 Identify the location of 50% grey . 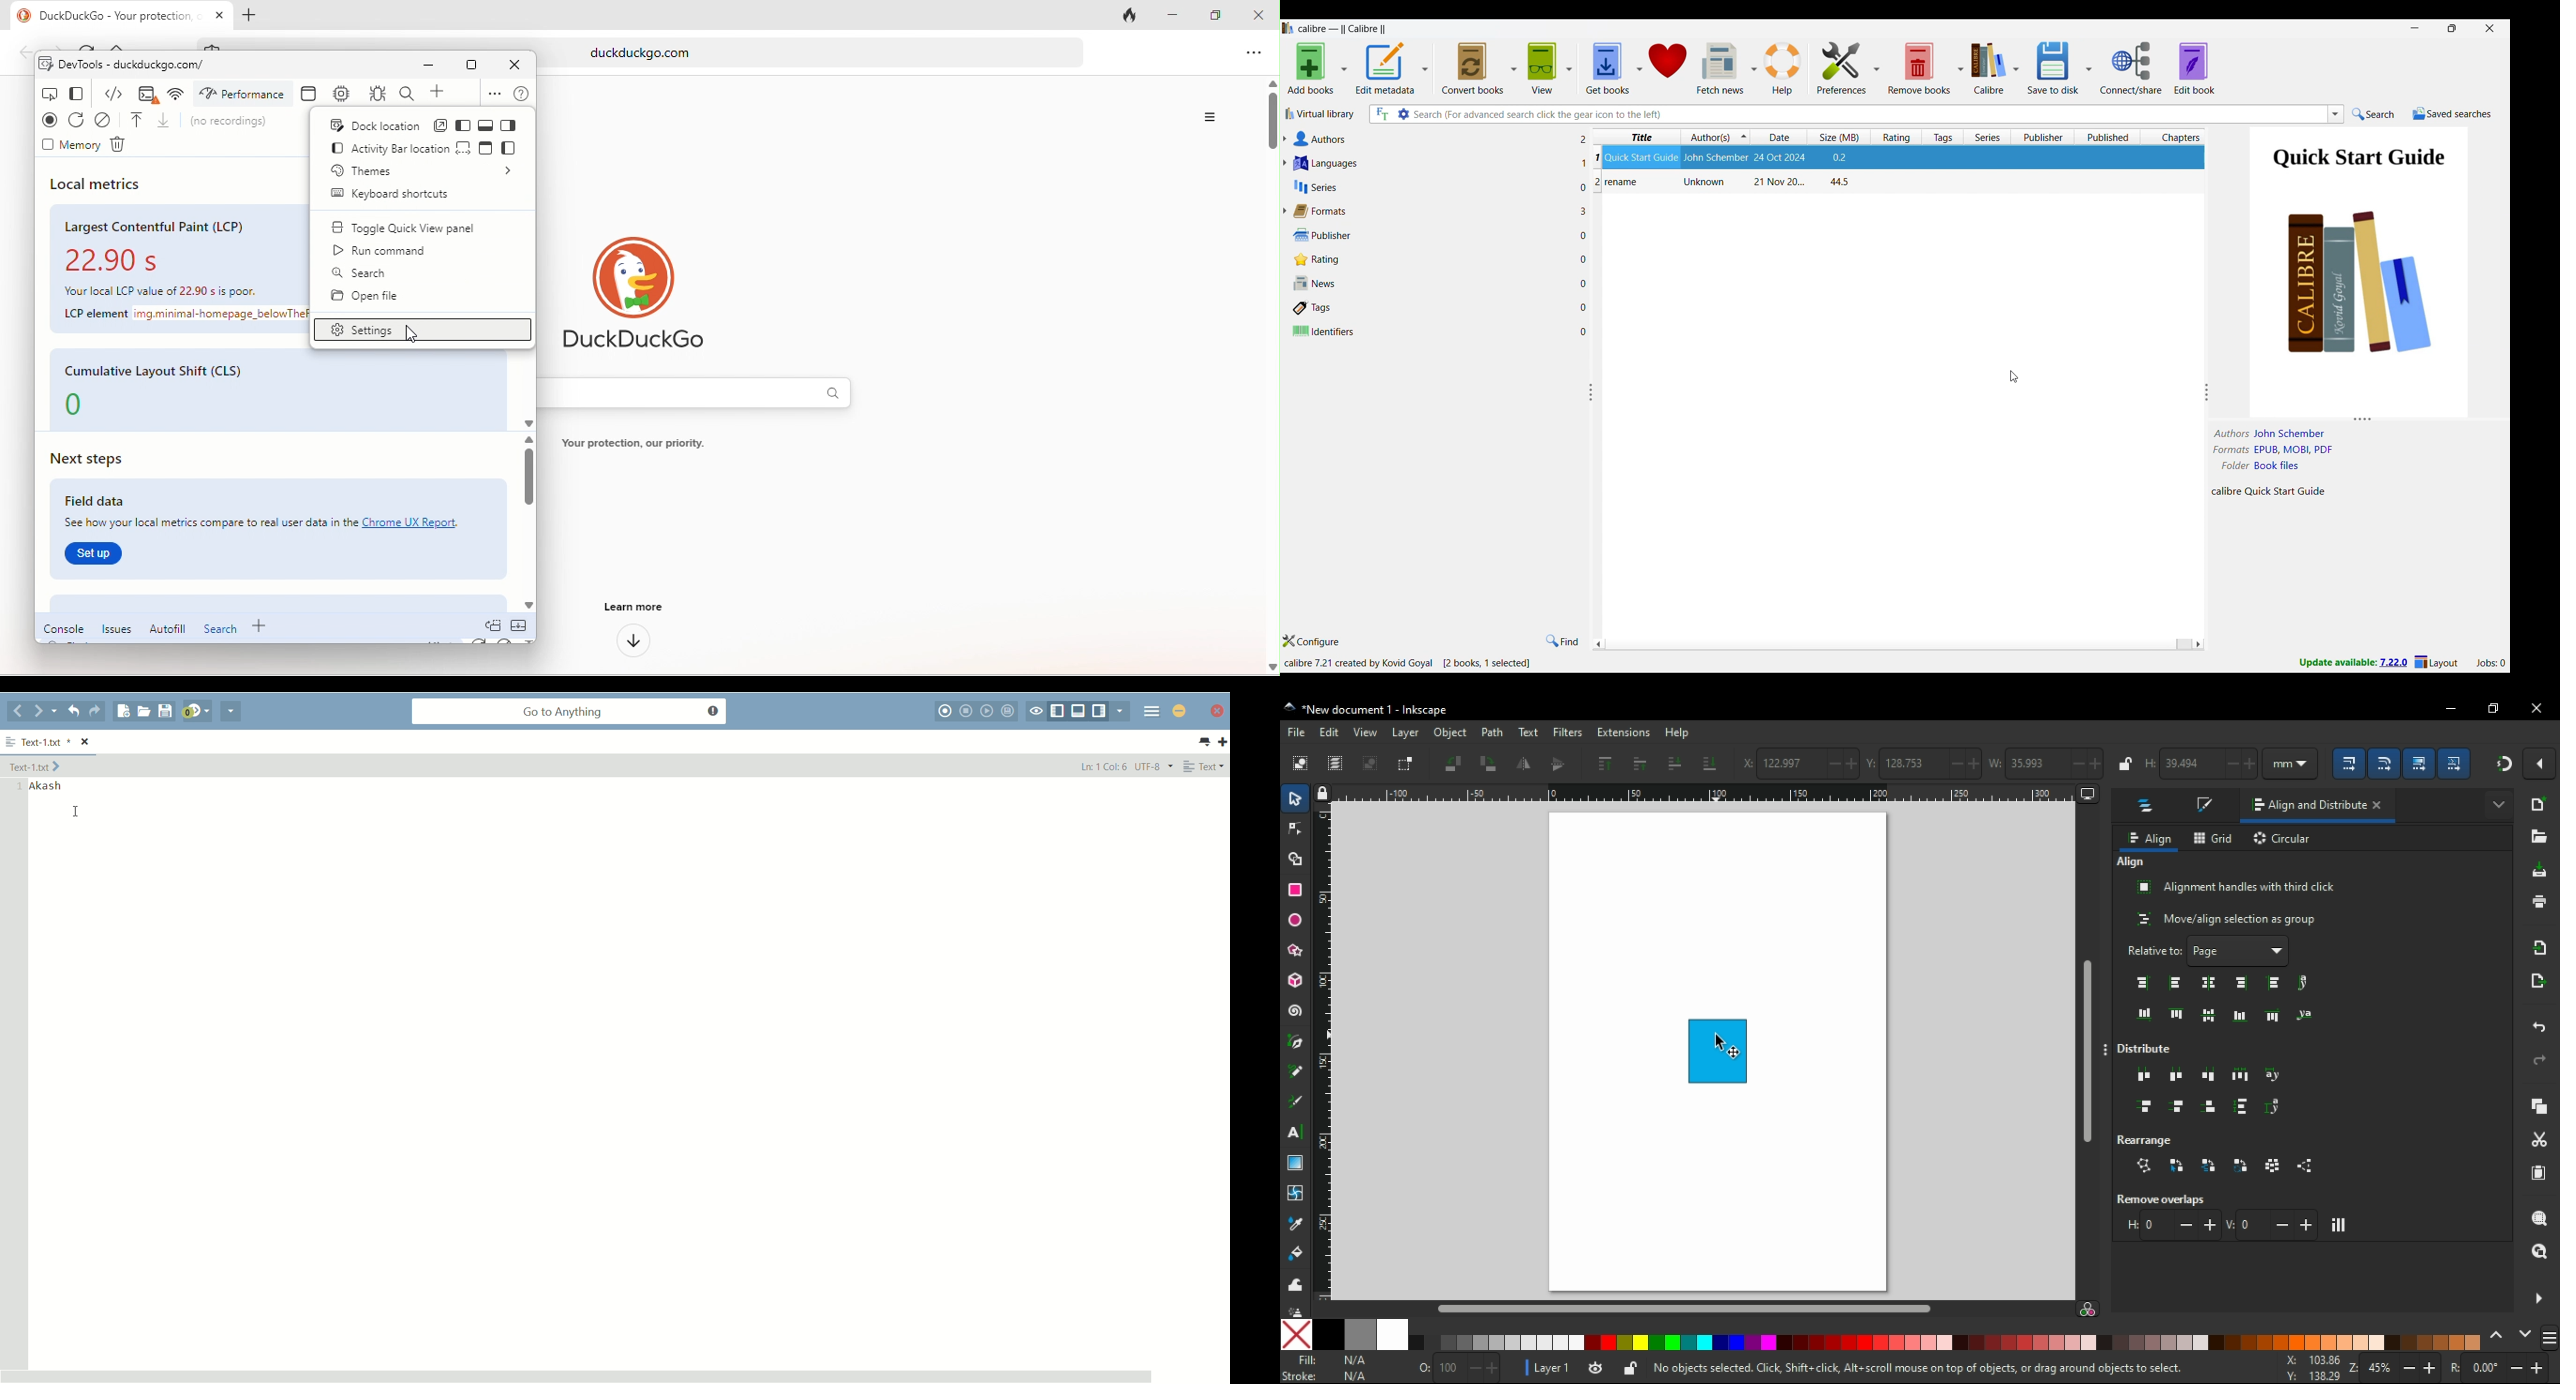
(1361, 1334).